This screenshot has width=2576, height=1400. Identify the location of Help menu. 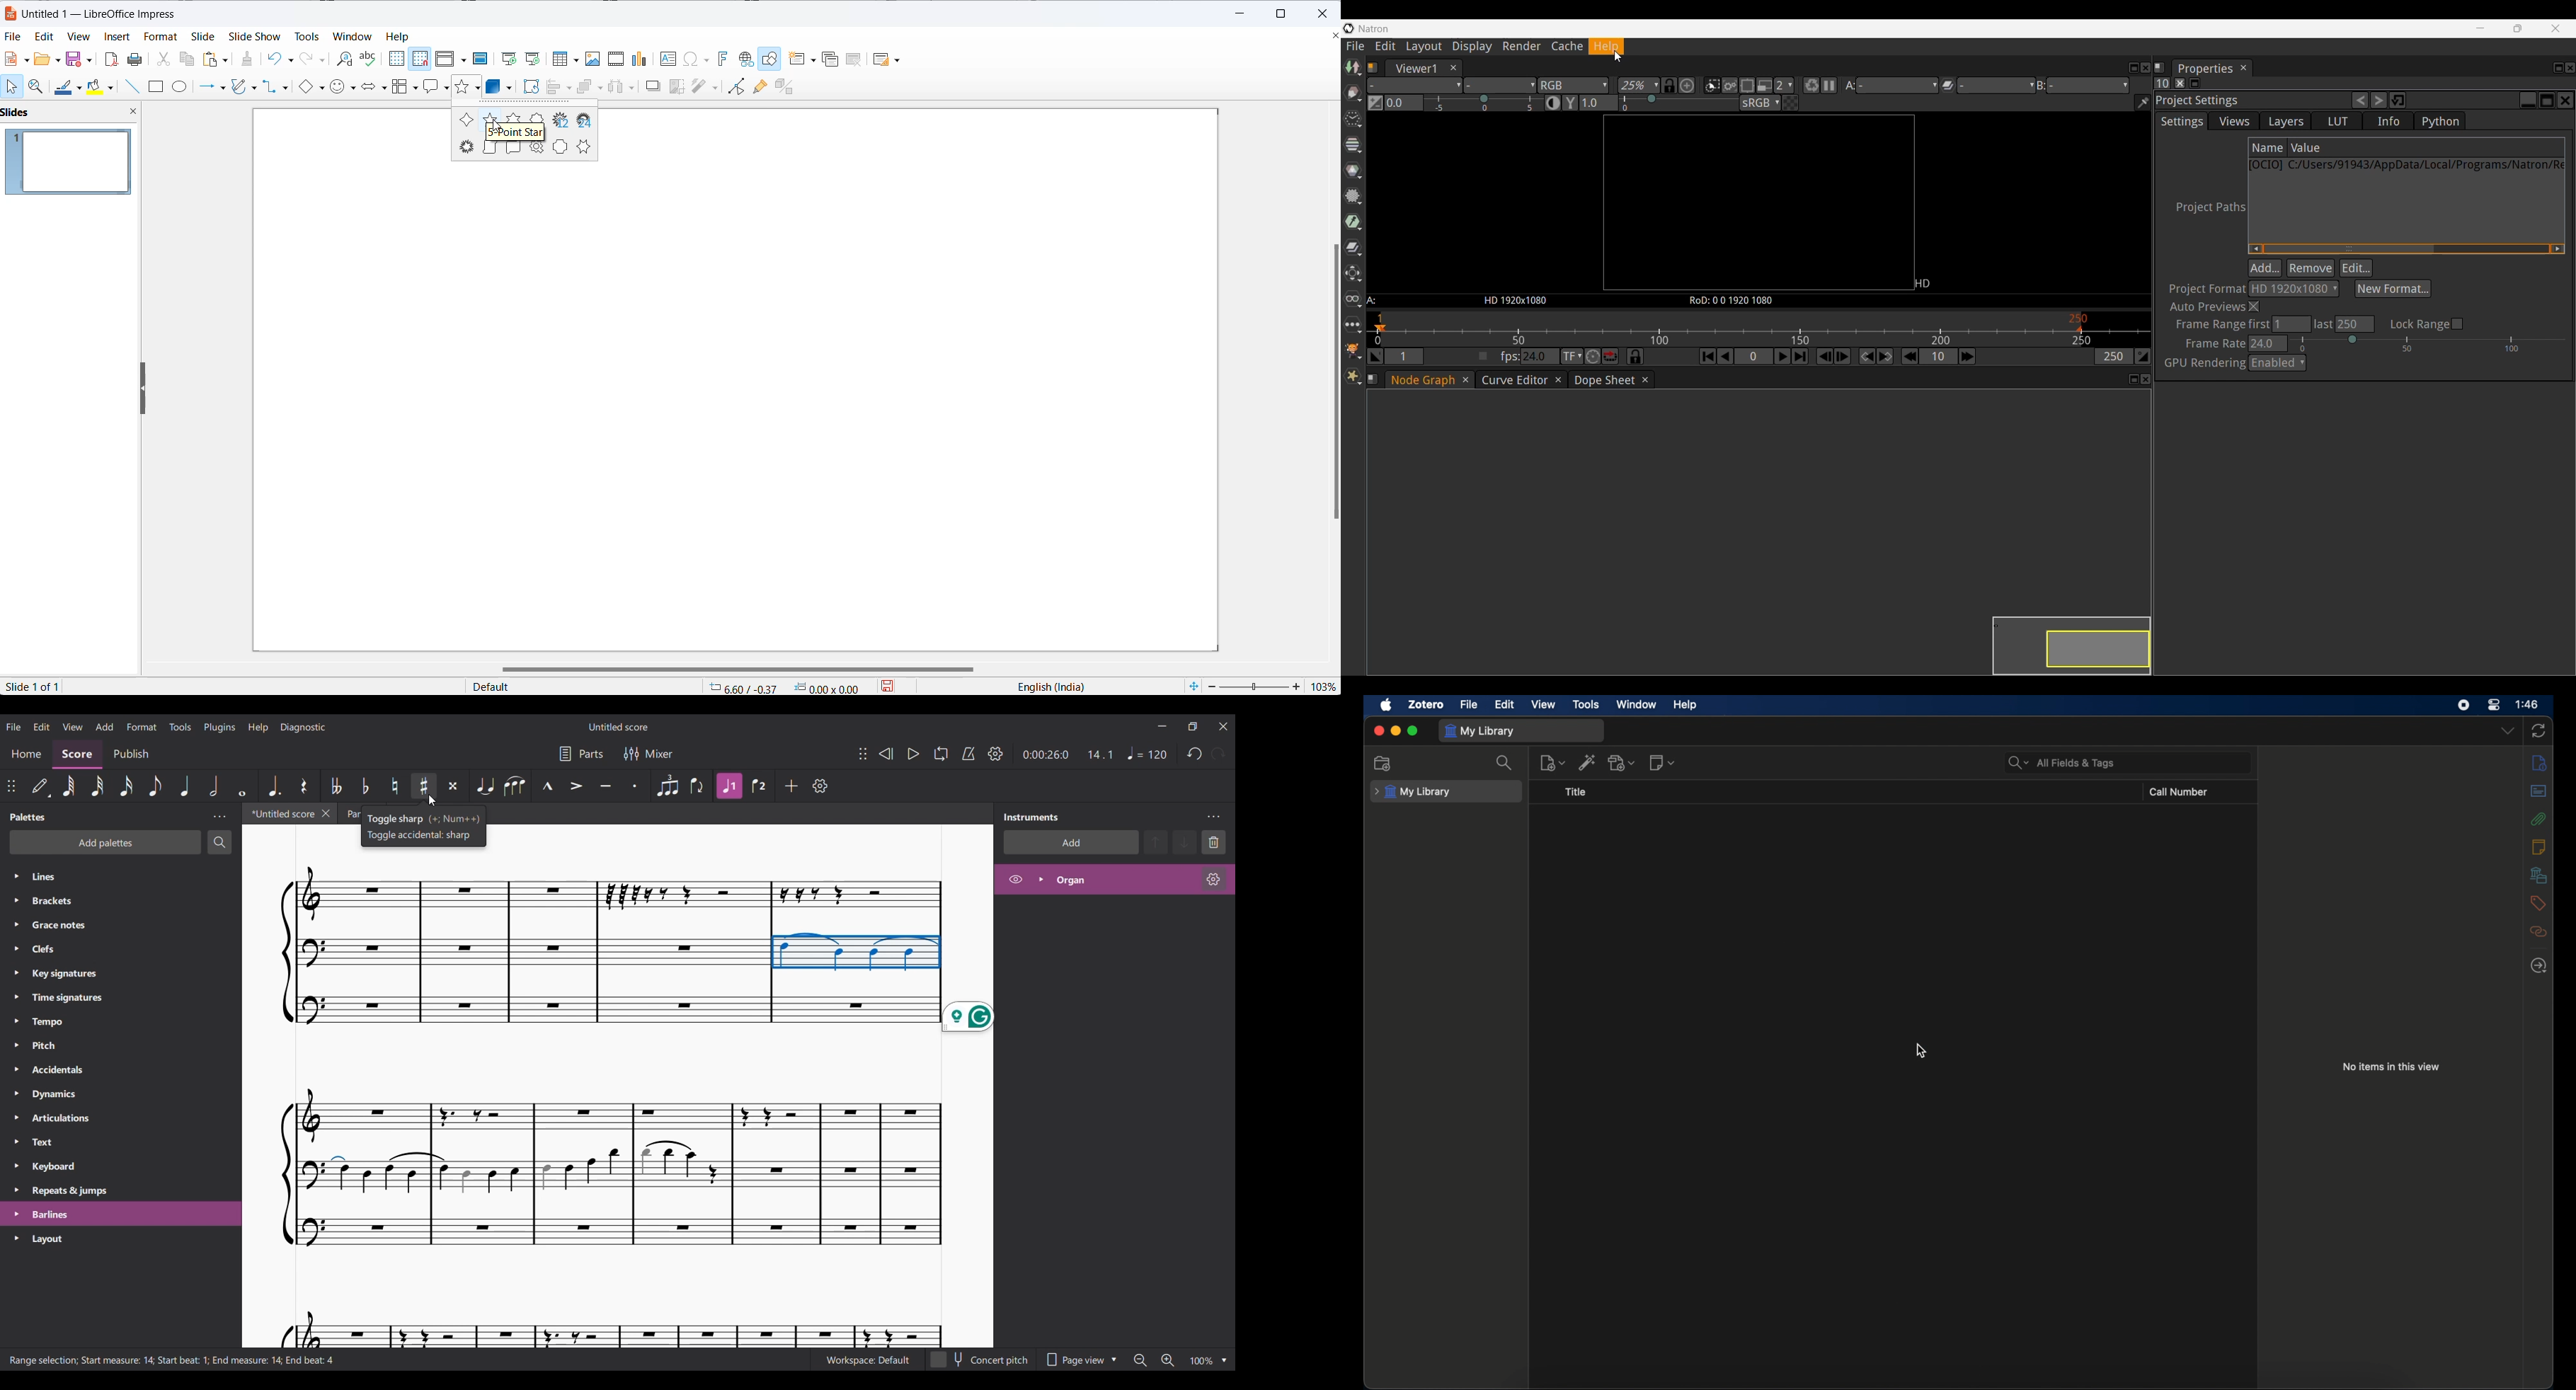
(258, 727).